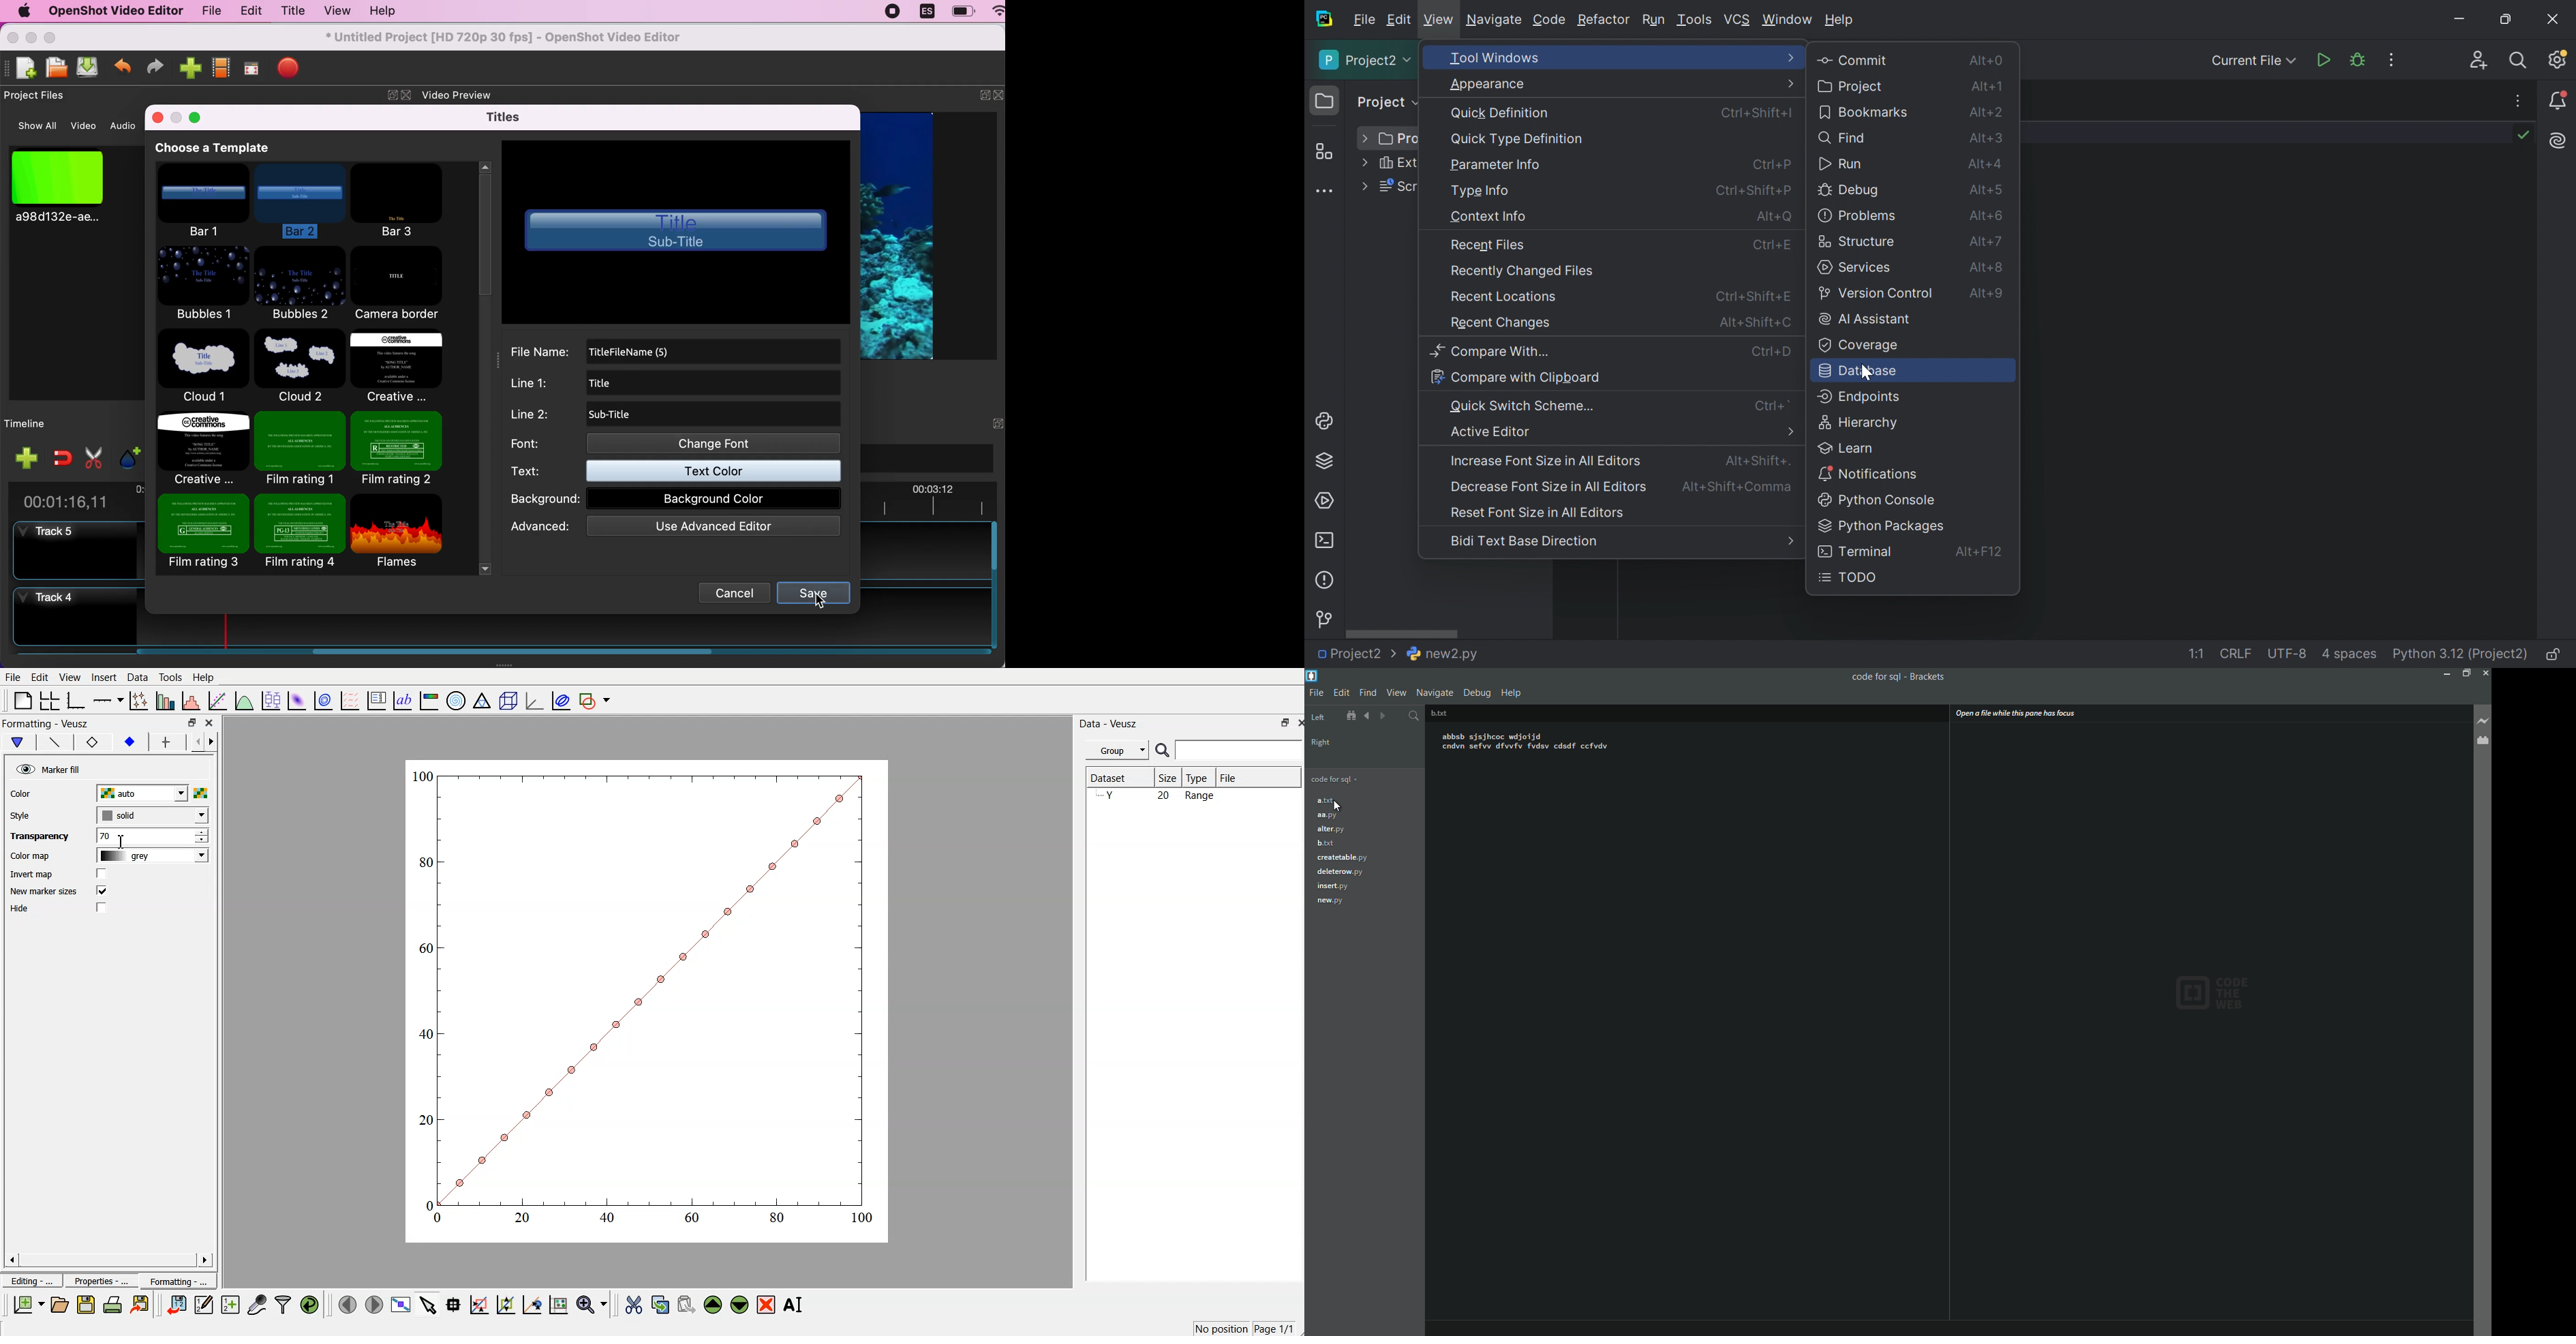  I want to click on Project, so click(1854, 86).